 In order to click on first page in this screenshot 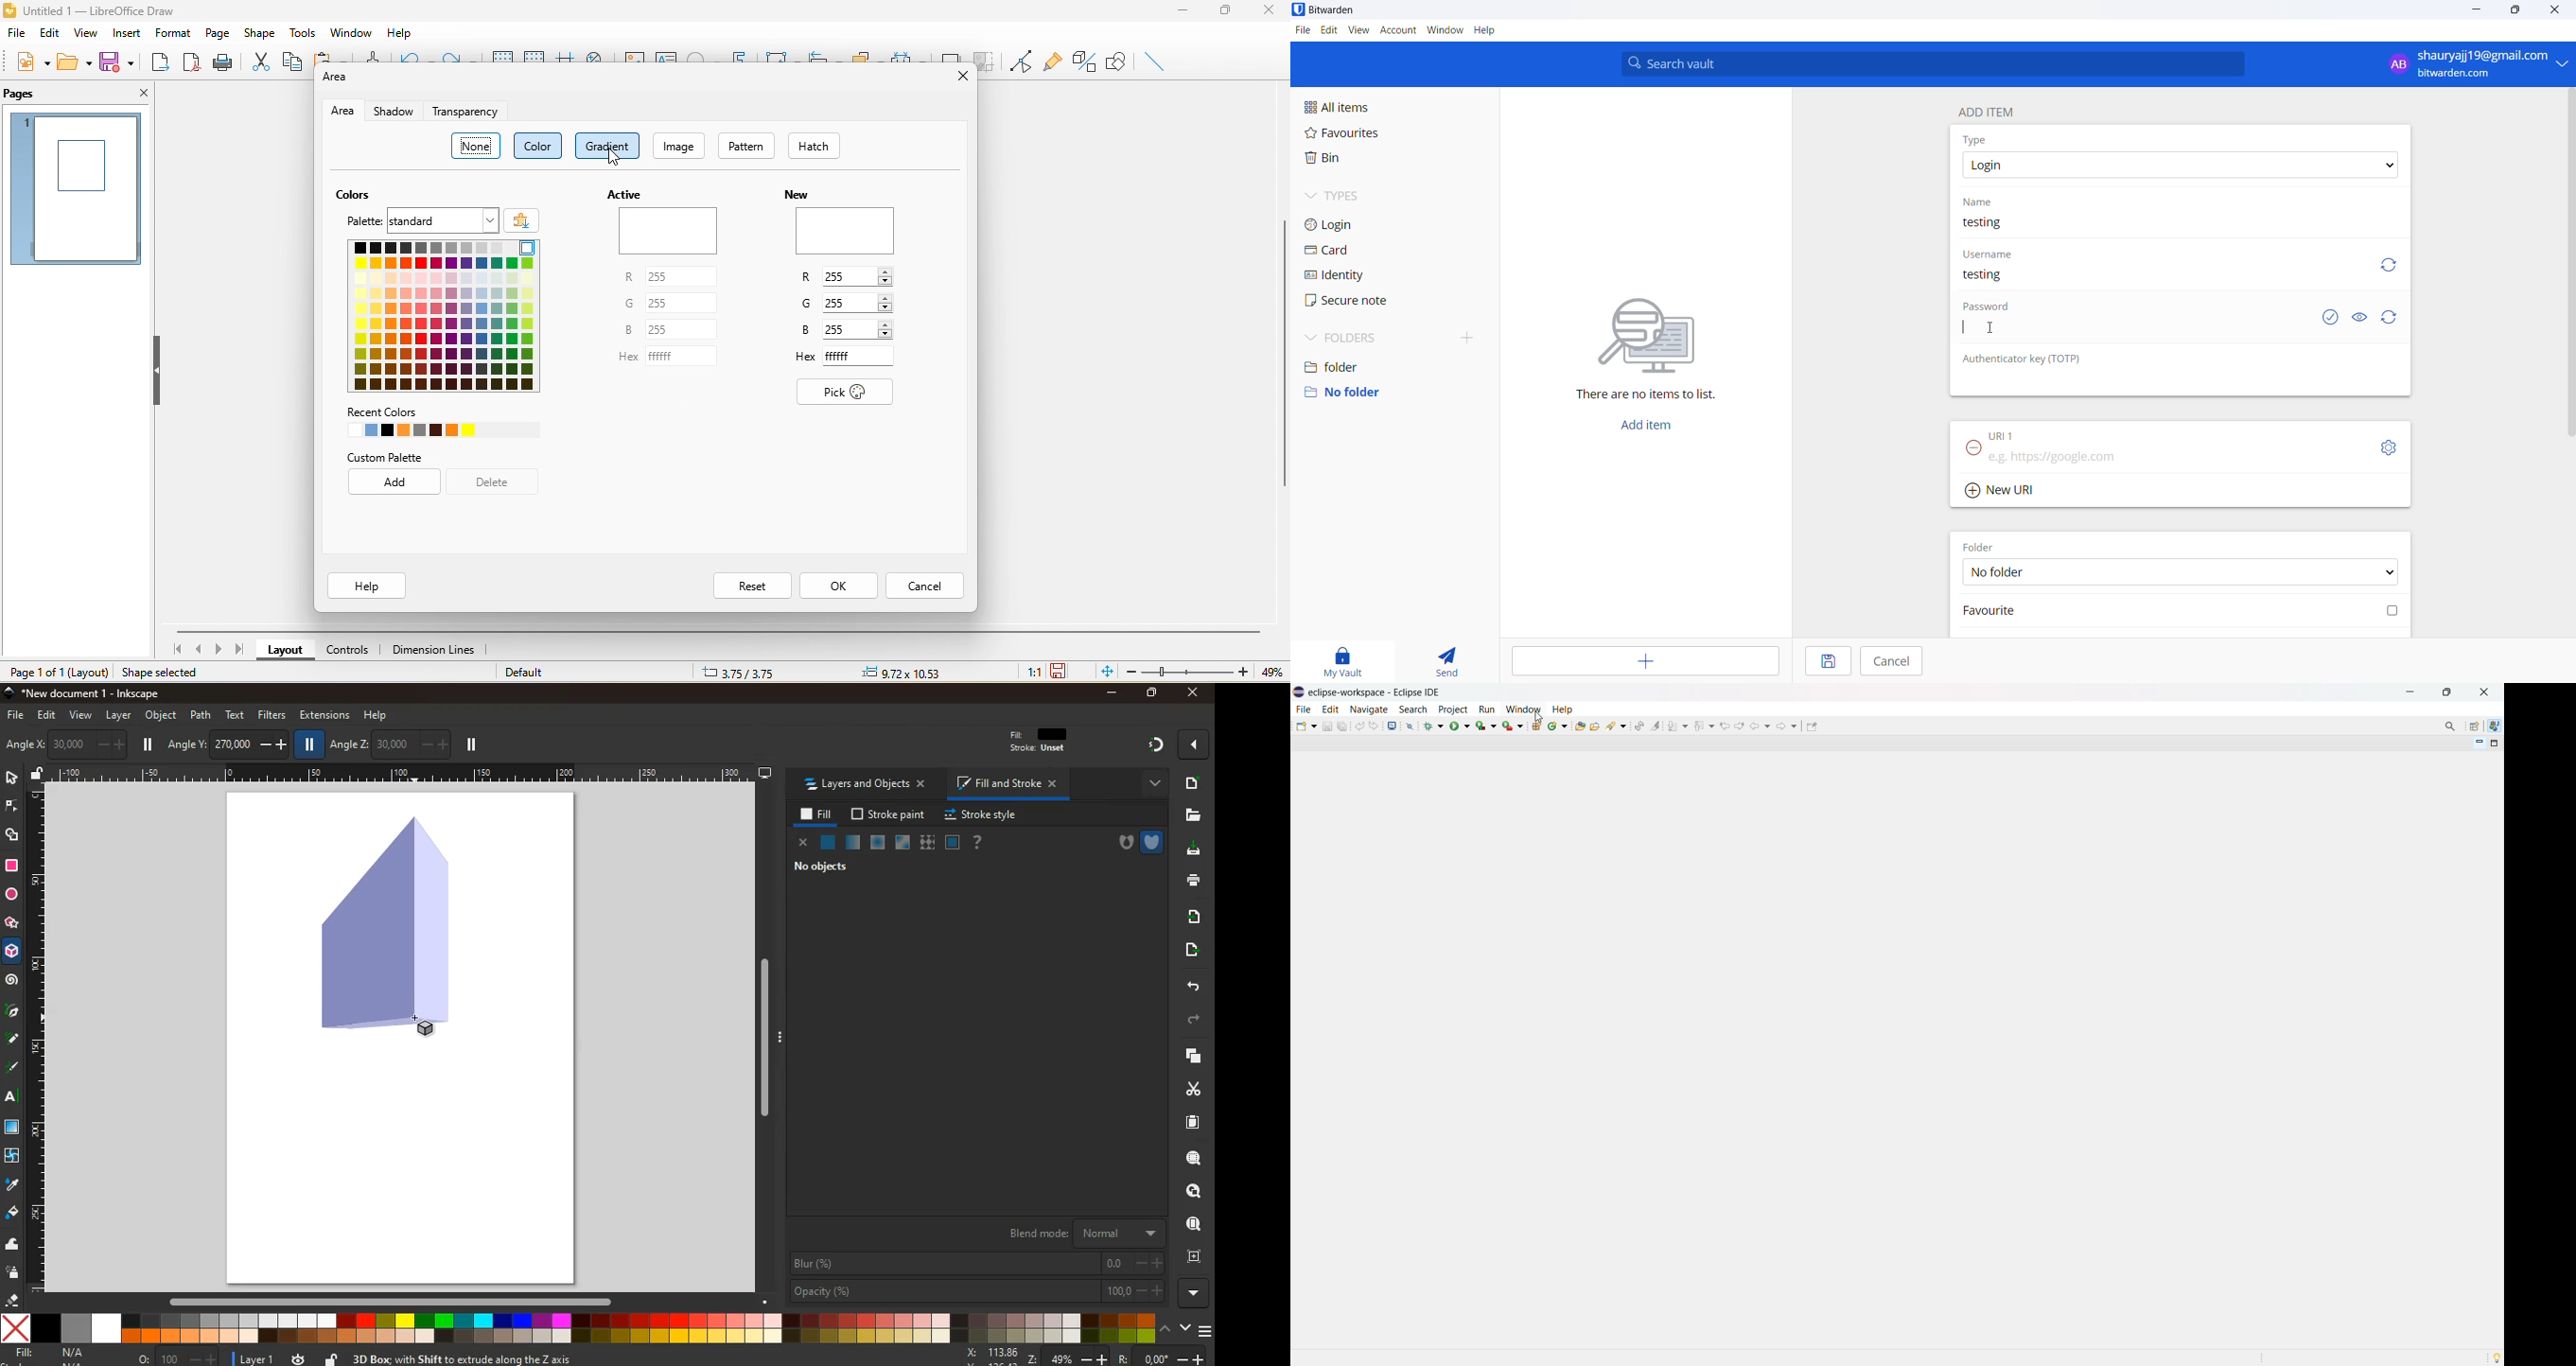, I will do `click(179, 649)`.